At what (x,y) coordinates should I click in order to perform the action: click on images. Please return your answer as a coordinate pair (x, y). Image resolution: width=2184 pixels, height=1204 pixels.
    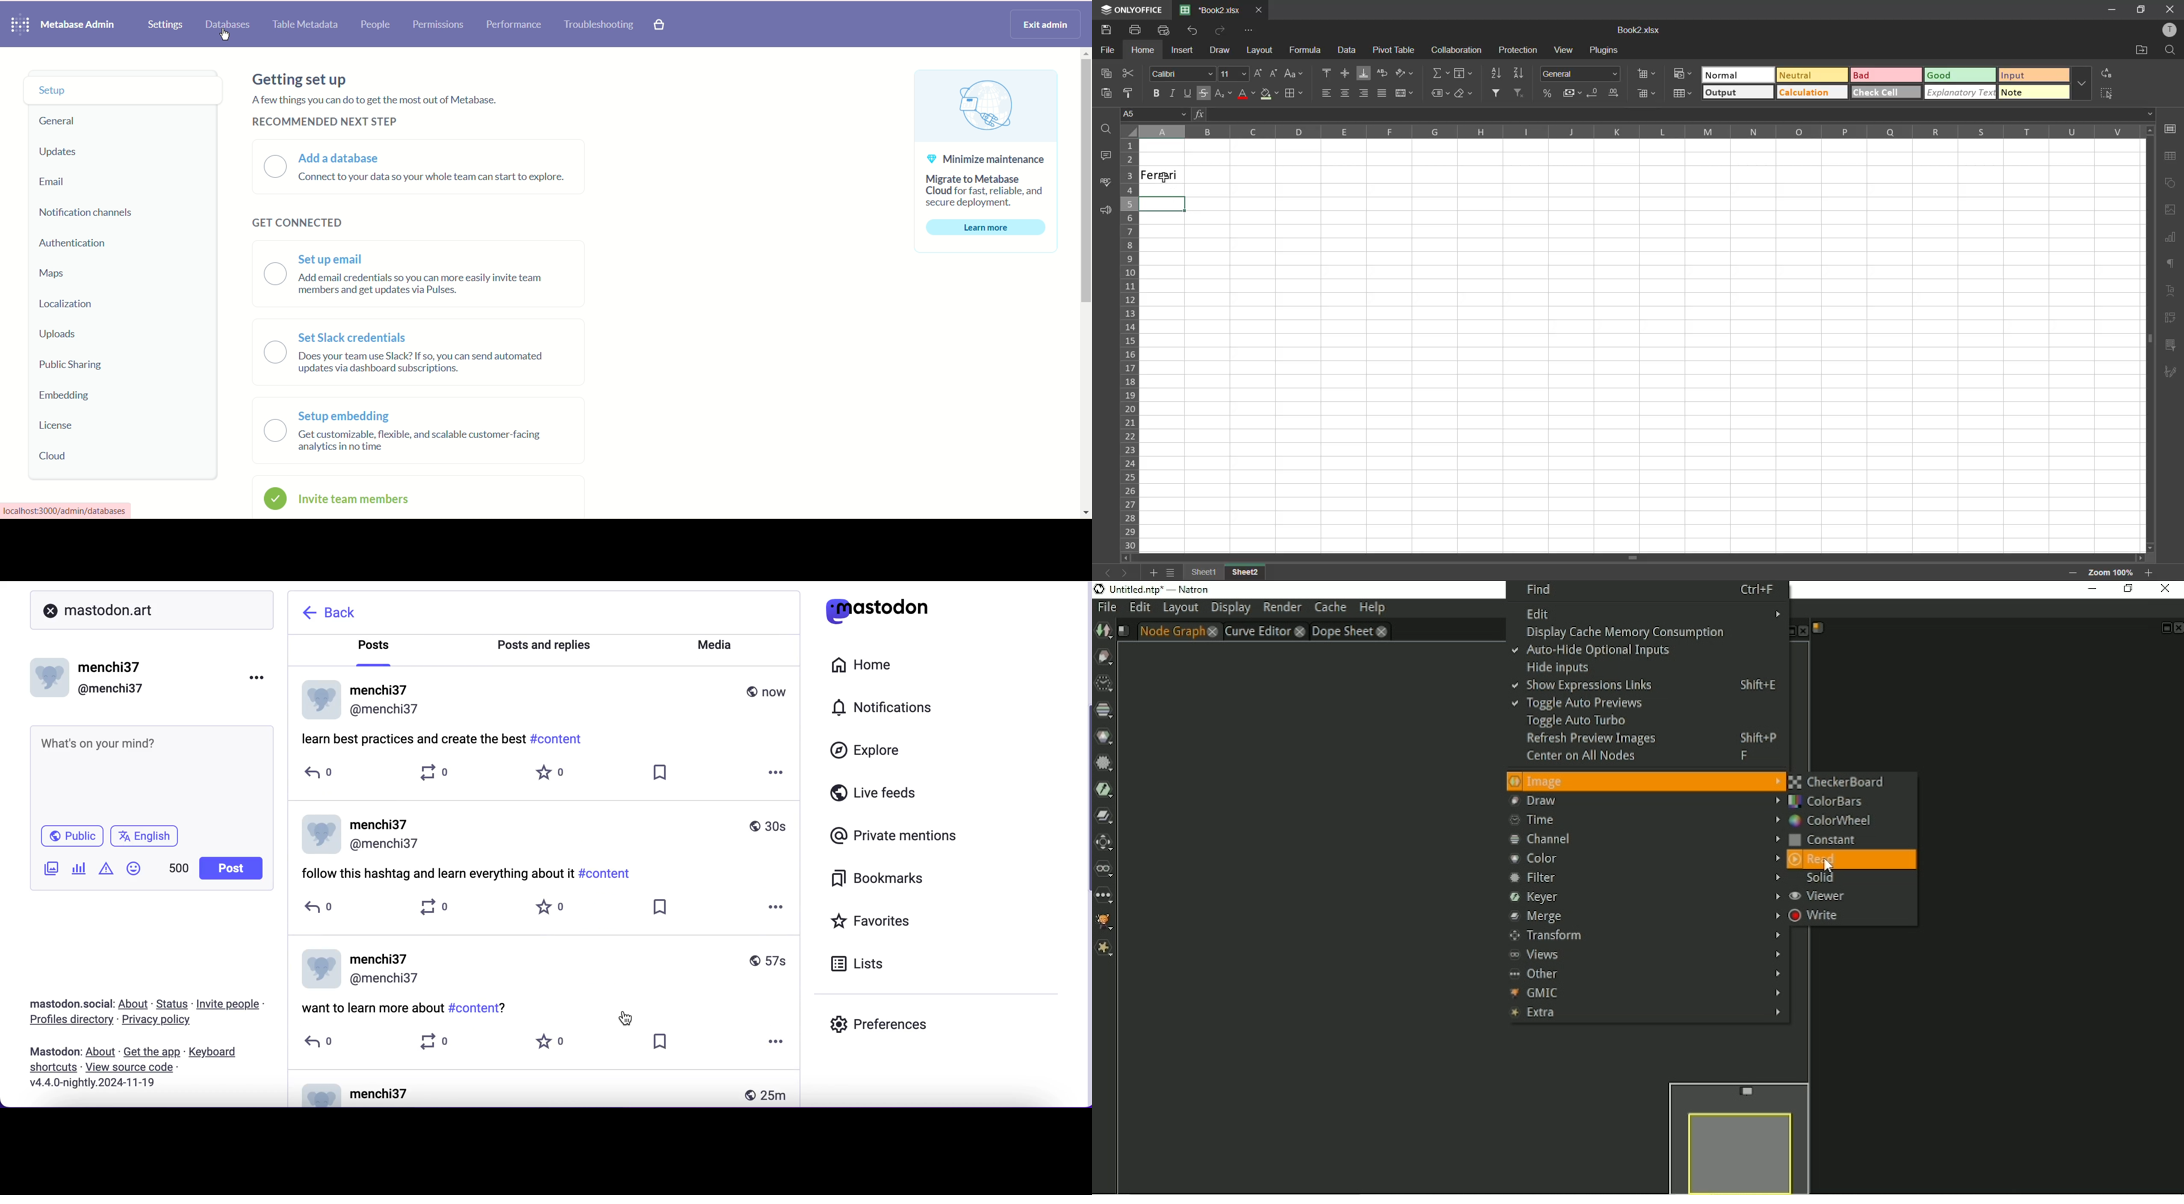
    Looking at the image, I should click on (2173, 212).